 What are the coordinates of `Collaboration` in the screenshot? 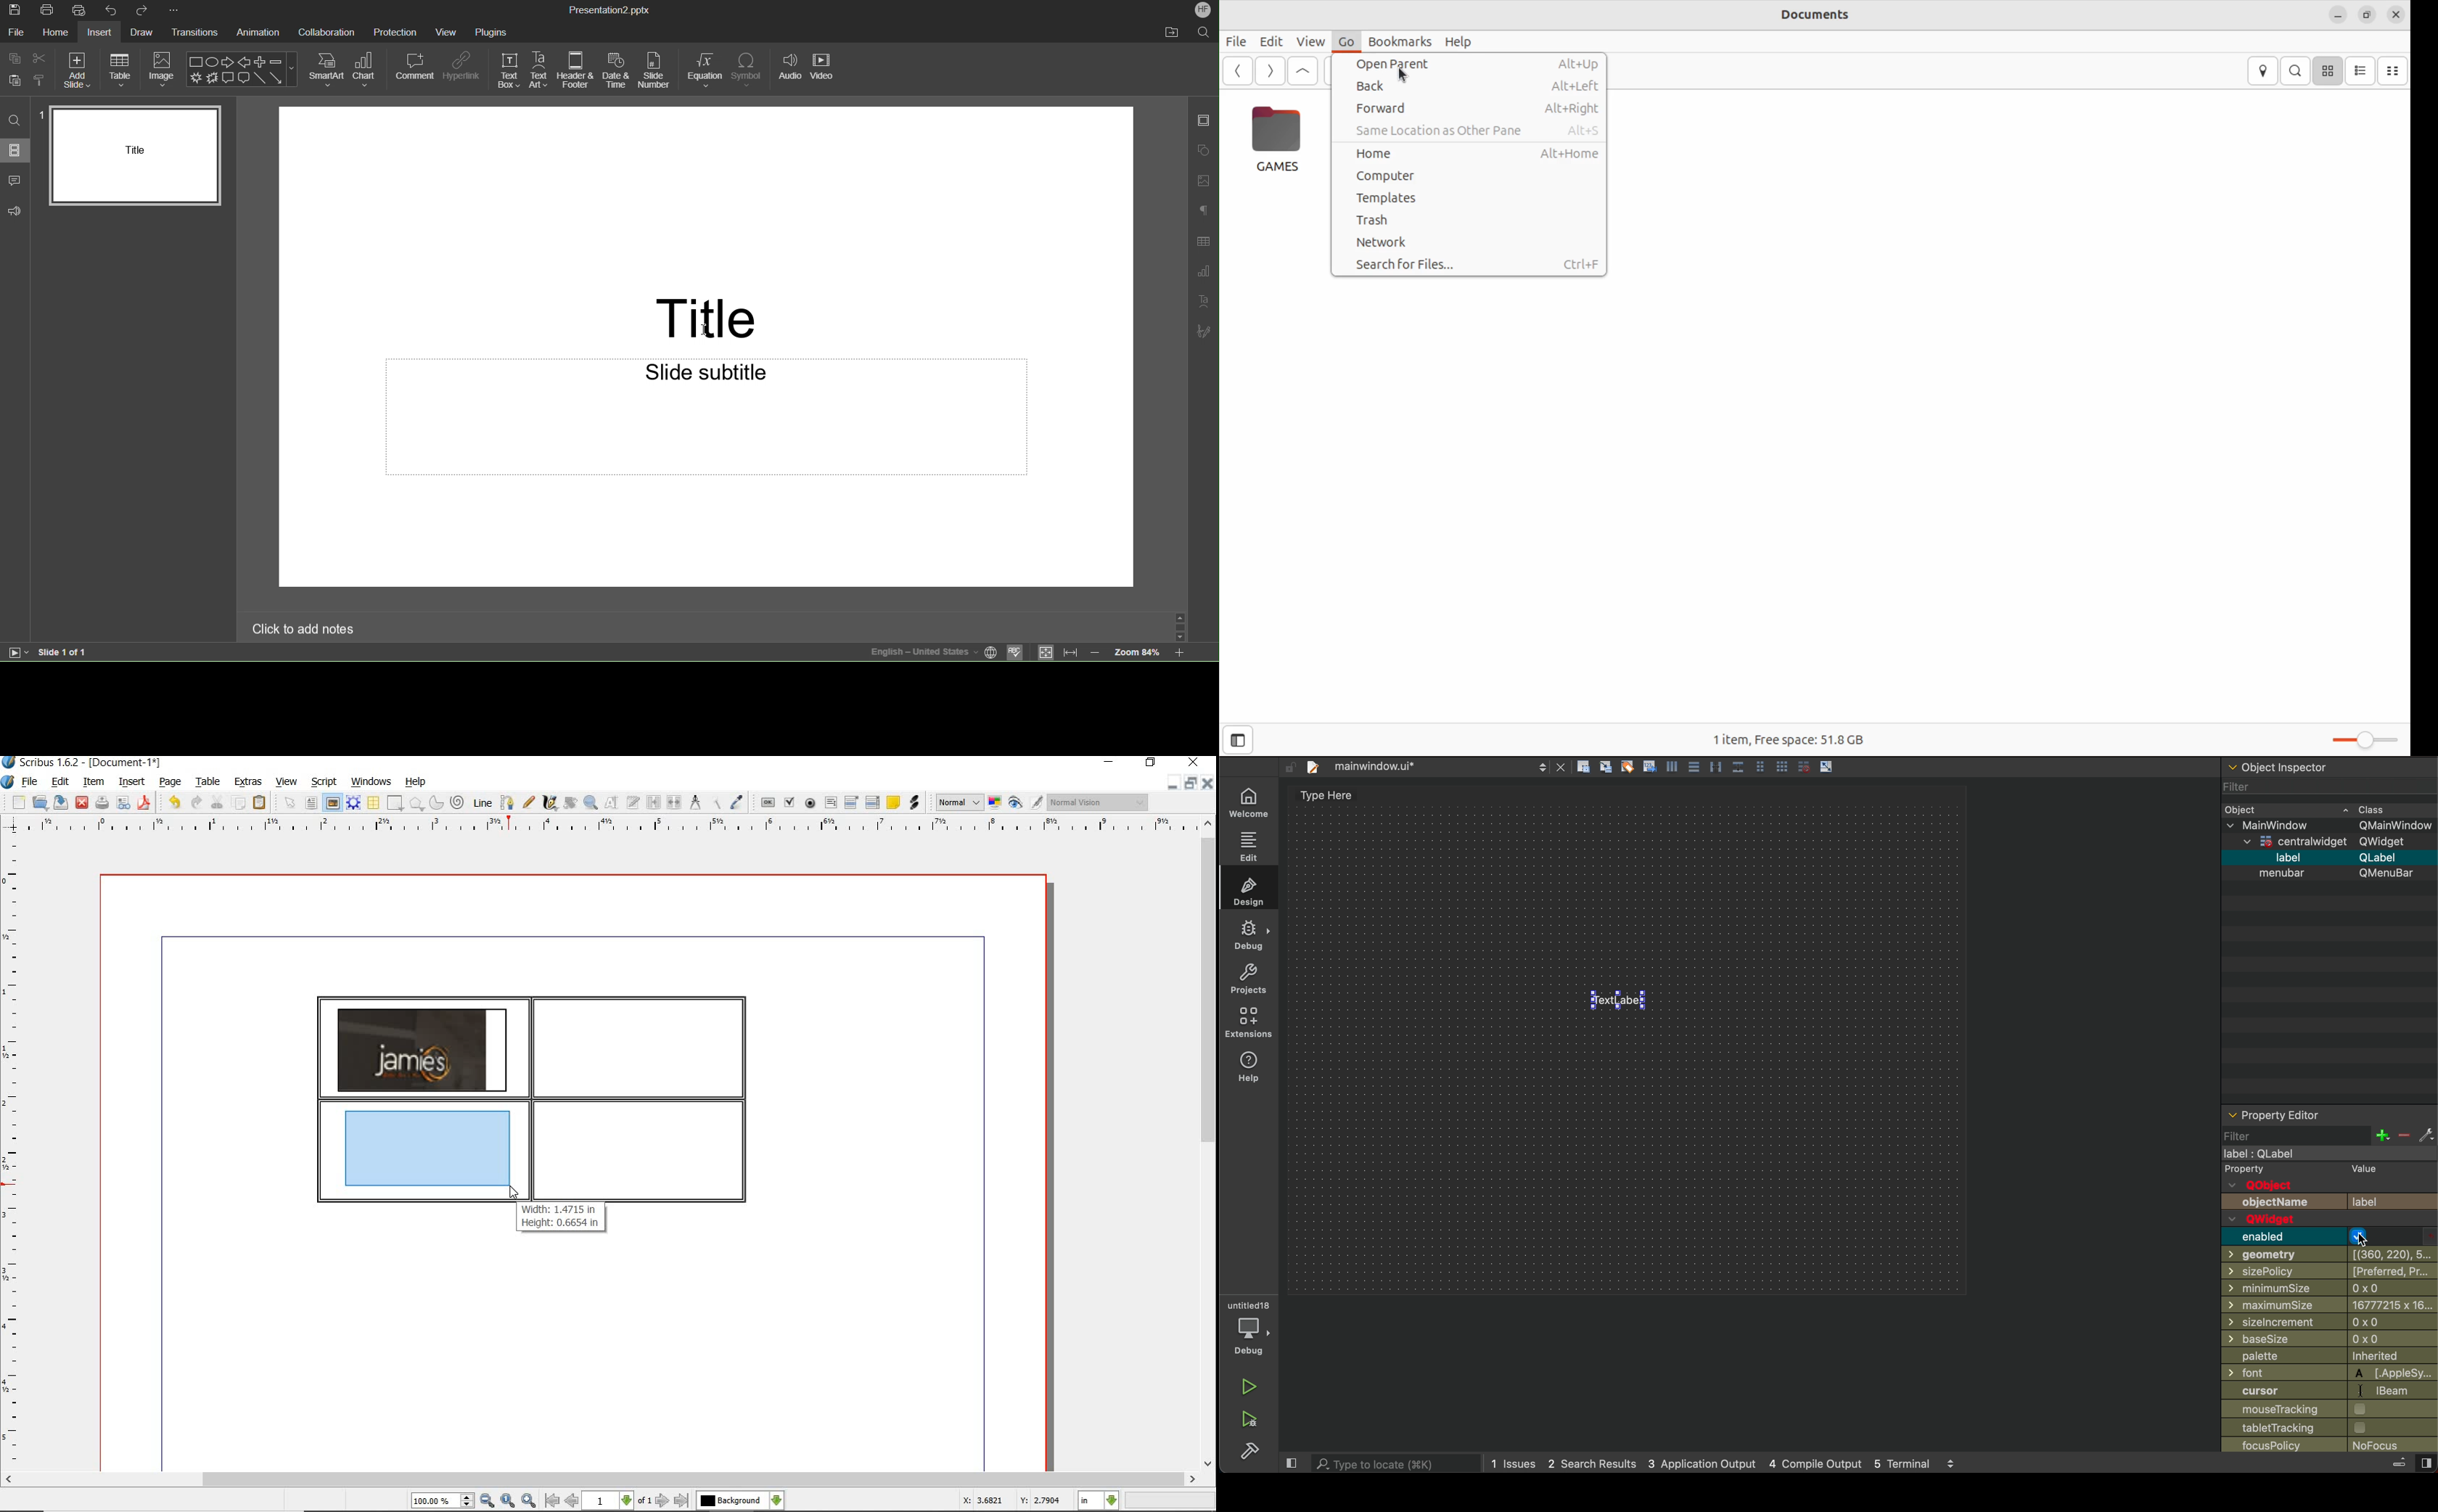 It's located at (327, 32).